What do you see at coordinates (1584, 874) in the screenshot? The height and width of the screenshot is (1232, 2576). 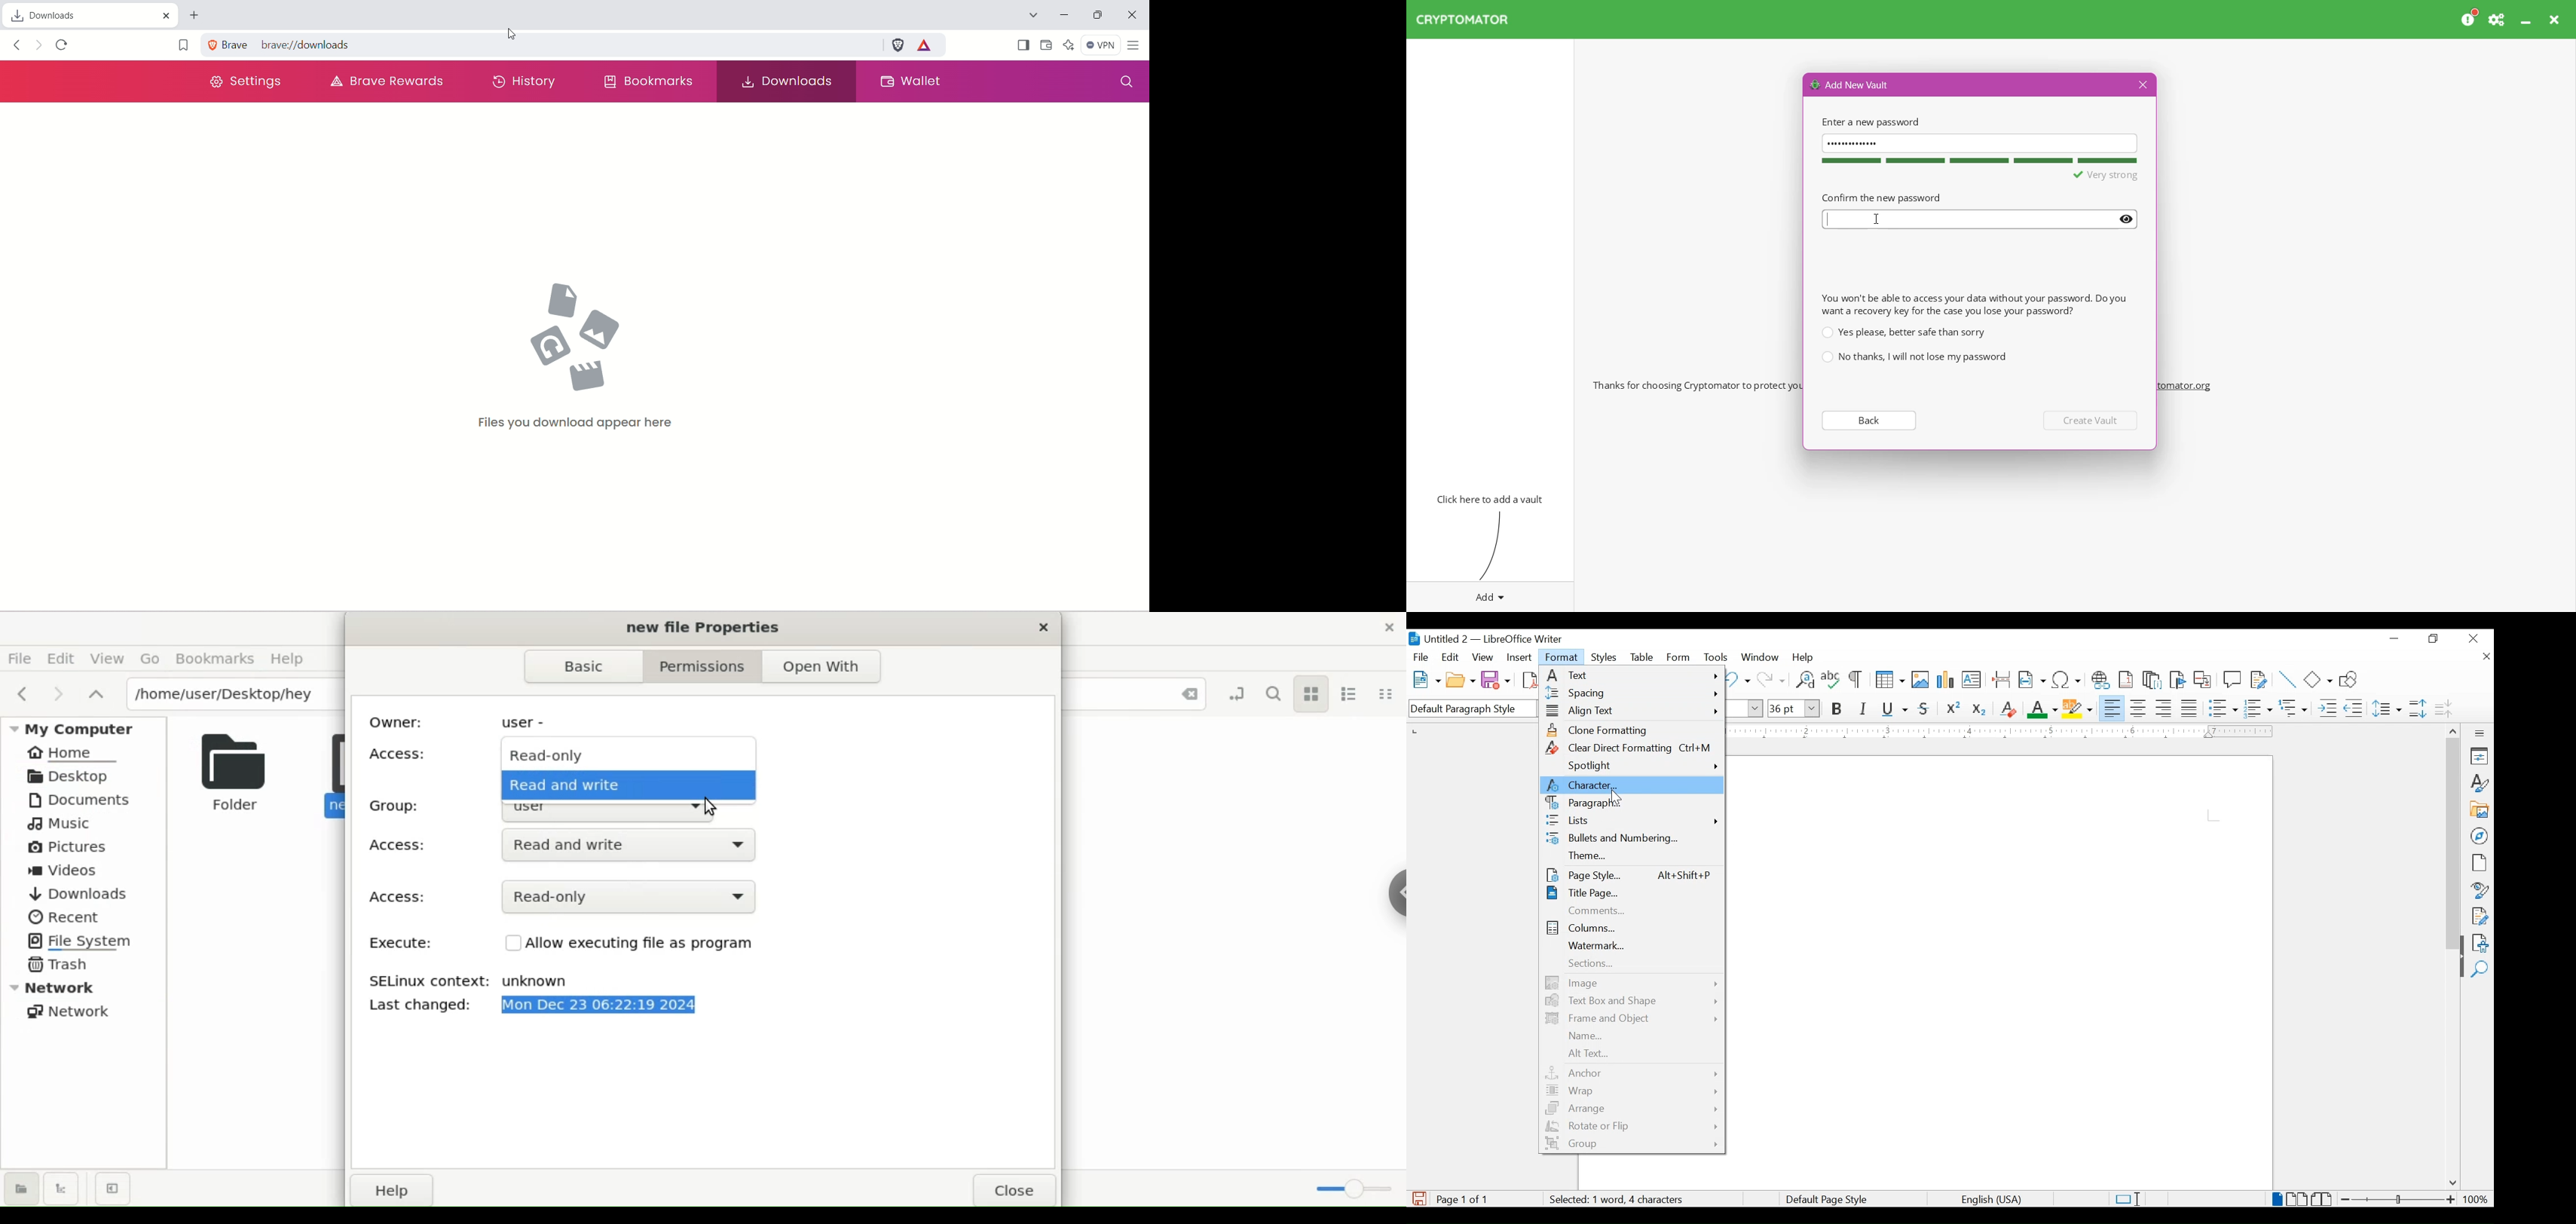 I see `page style` at bounding box center [1584, 874].